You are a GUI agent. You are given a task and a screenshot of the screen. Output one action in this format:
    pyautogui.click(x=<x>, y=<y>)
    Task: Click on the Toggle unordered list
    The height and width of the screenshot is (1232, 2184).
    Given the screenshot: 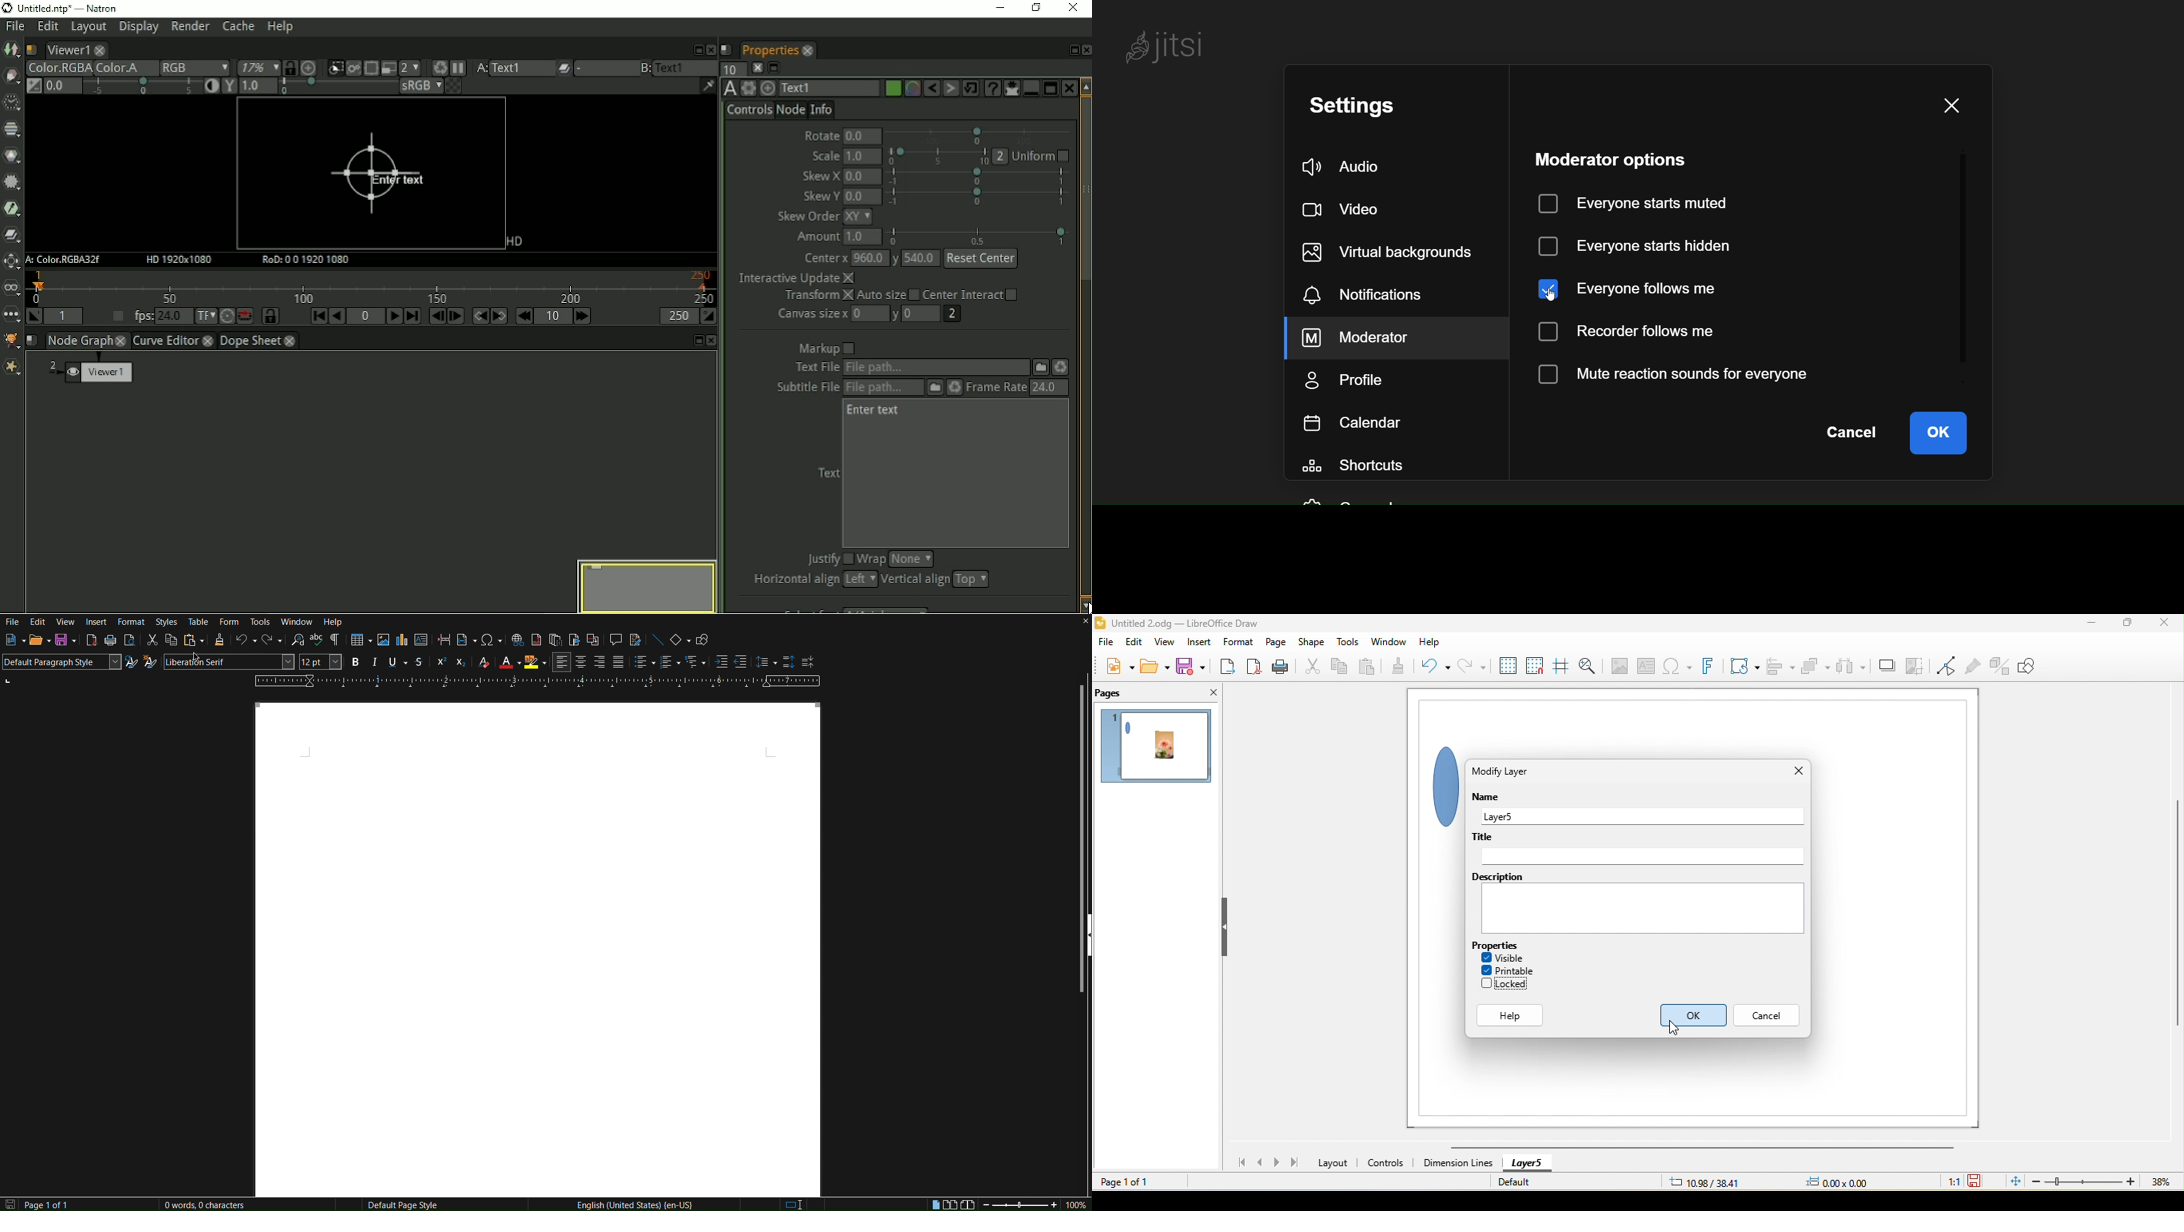 What is the action you would take?
    pyautogui.click(x=642, y=663)
    